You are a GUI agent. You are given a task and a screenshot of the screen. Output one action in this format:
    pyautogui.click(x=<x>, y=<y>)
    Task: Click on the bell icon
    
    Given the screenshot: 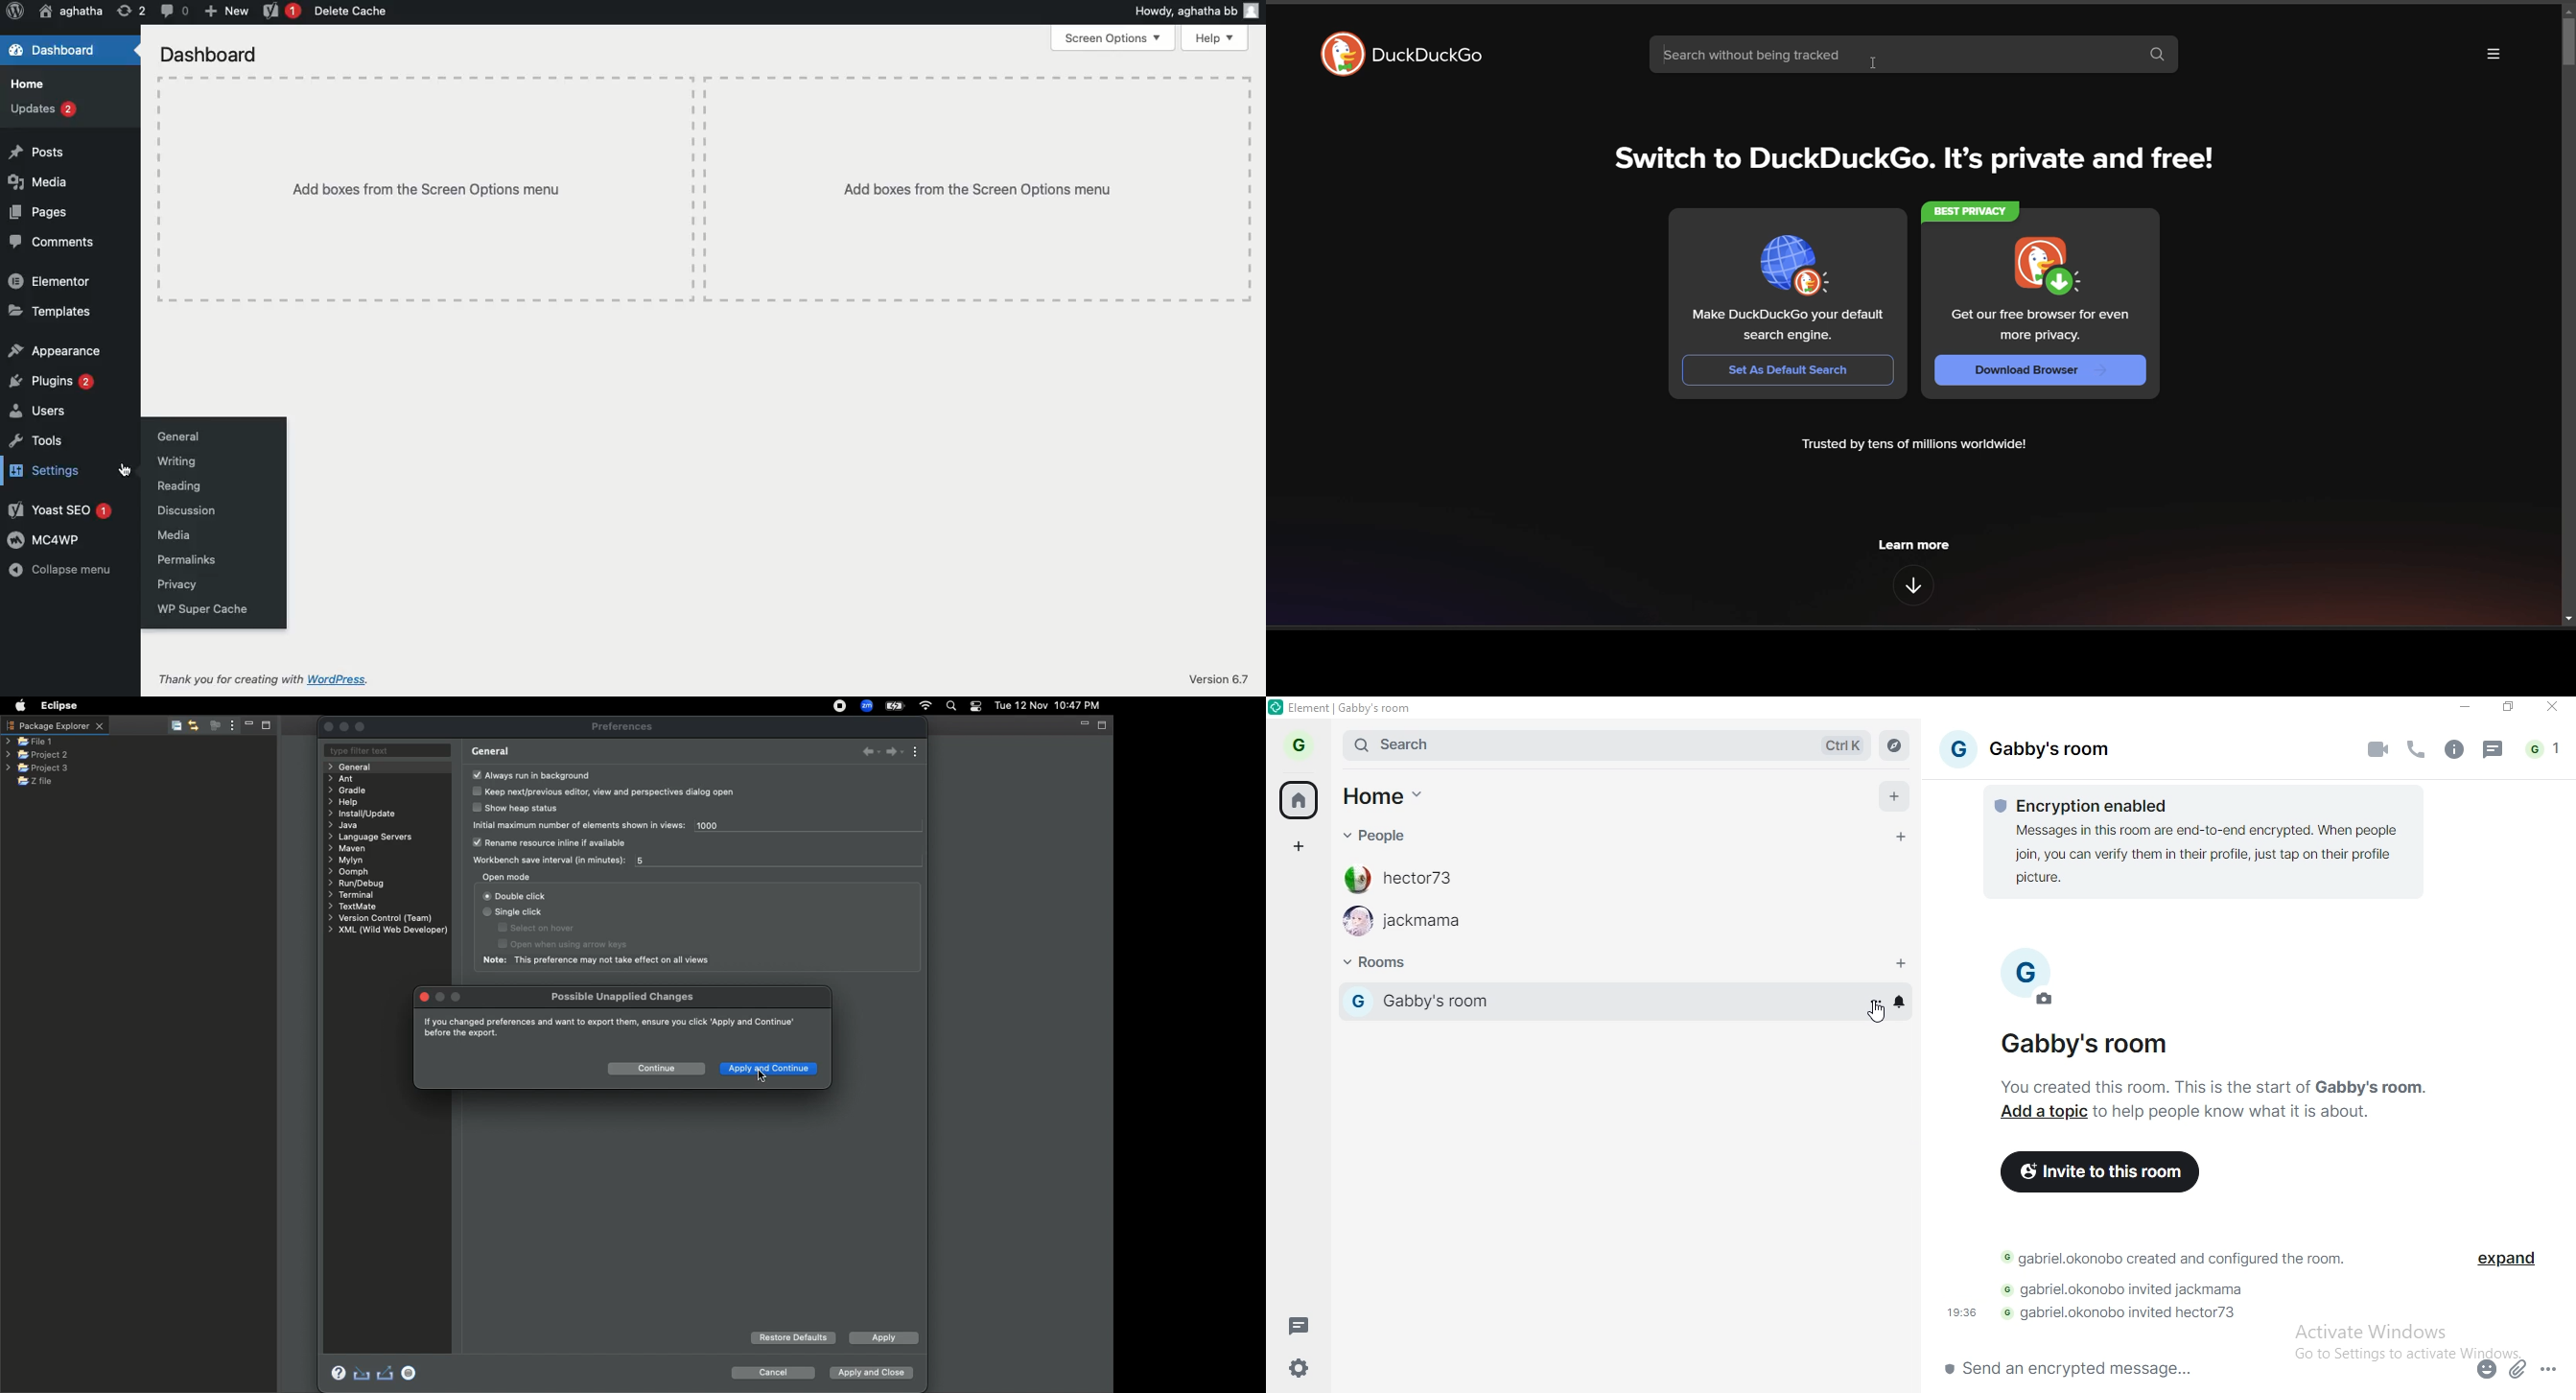 What is the action you would take?
    pyautogui.click(x=1898, y=1003)
    